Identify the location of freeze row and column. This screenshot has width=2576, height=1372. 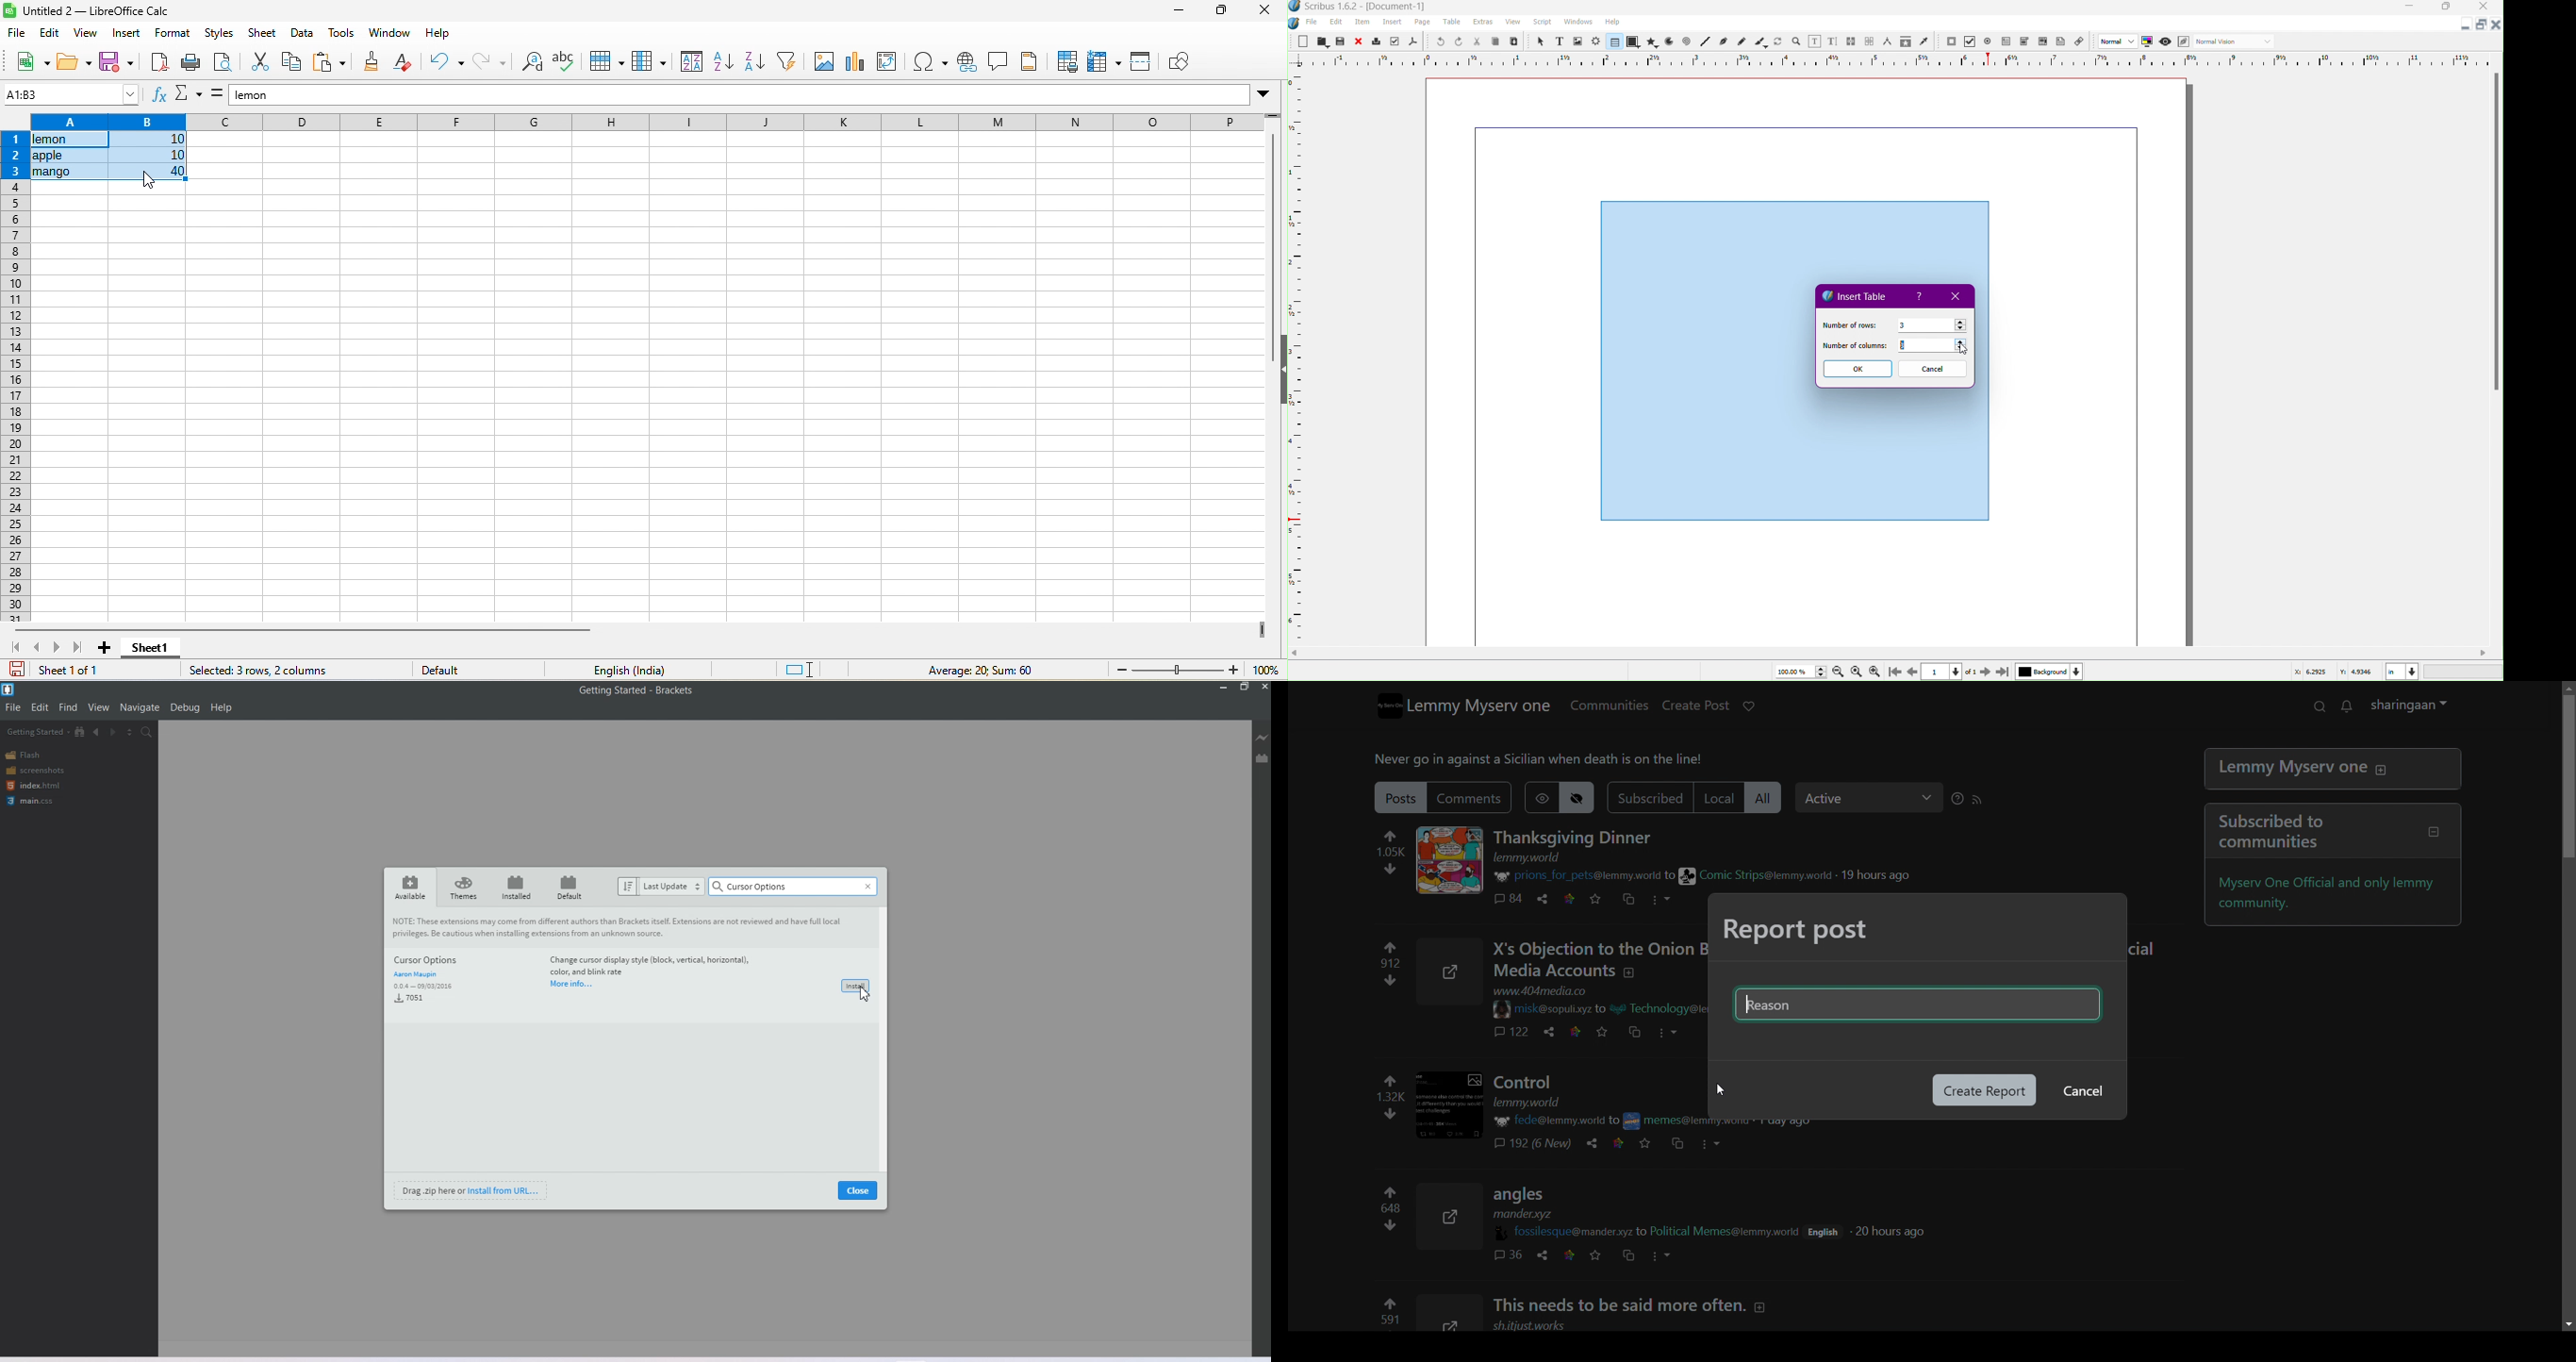
(1105, 63).